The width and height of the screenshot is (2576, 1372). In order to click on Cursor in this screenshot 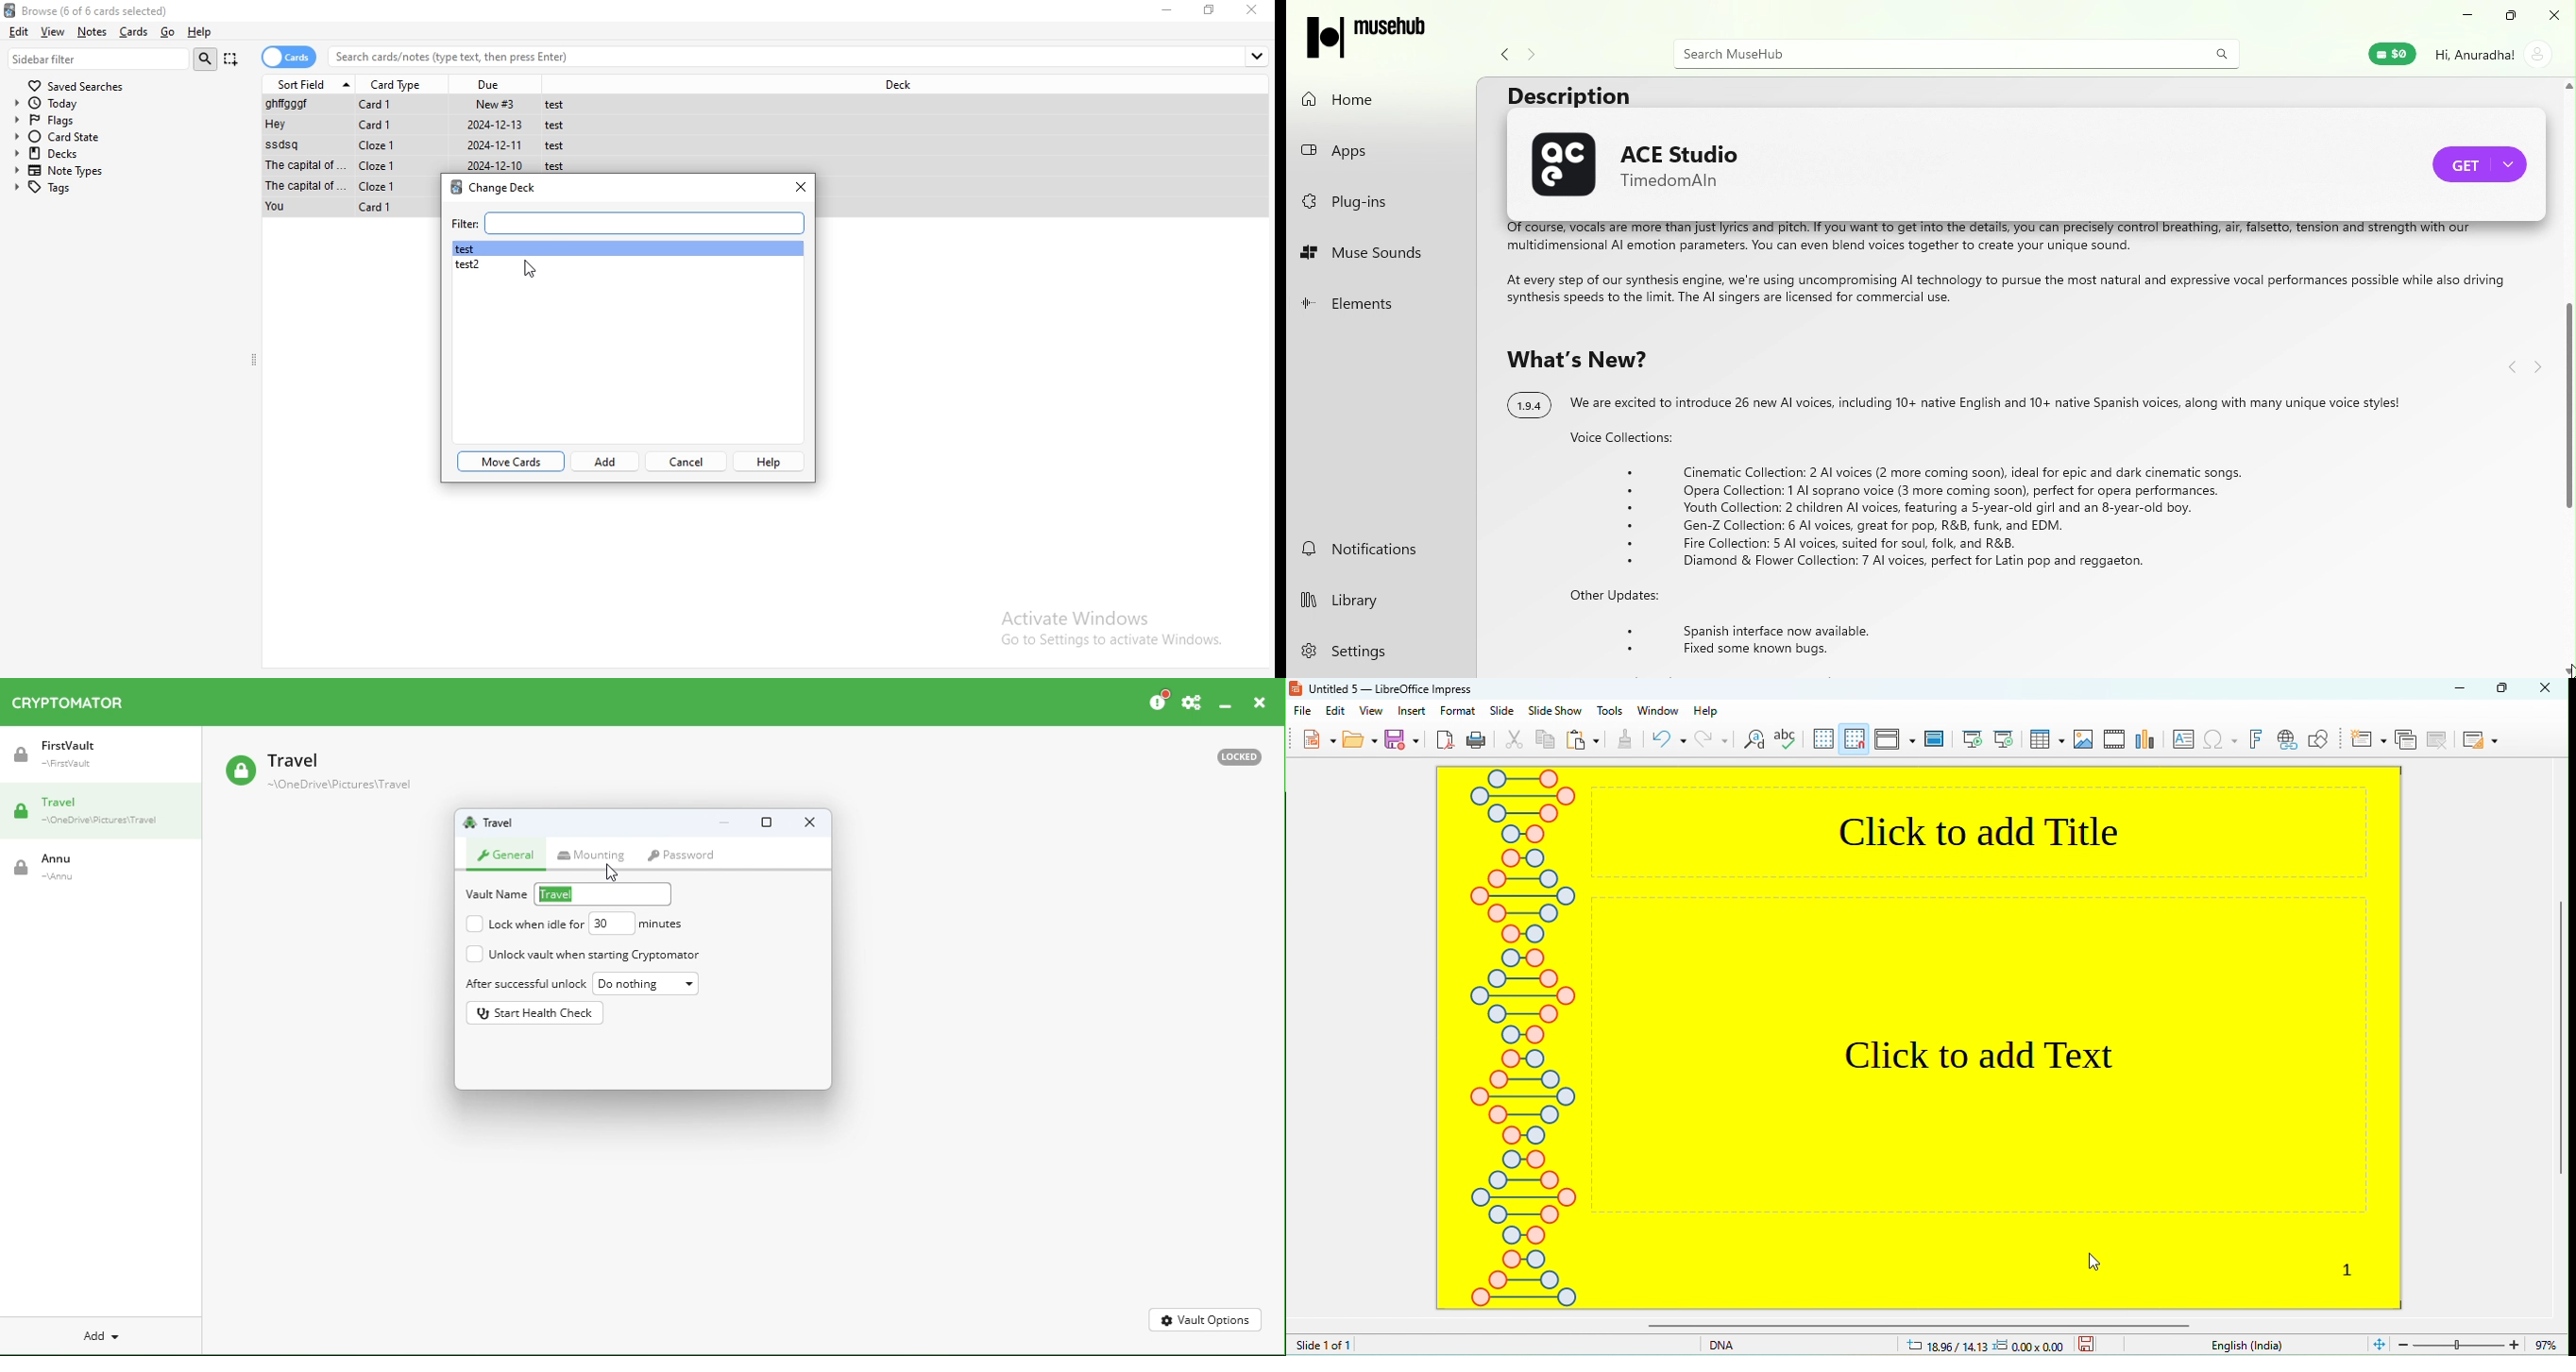, I will do `click(532, 269)`.